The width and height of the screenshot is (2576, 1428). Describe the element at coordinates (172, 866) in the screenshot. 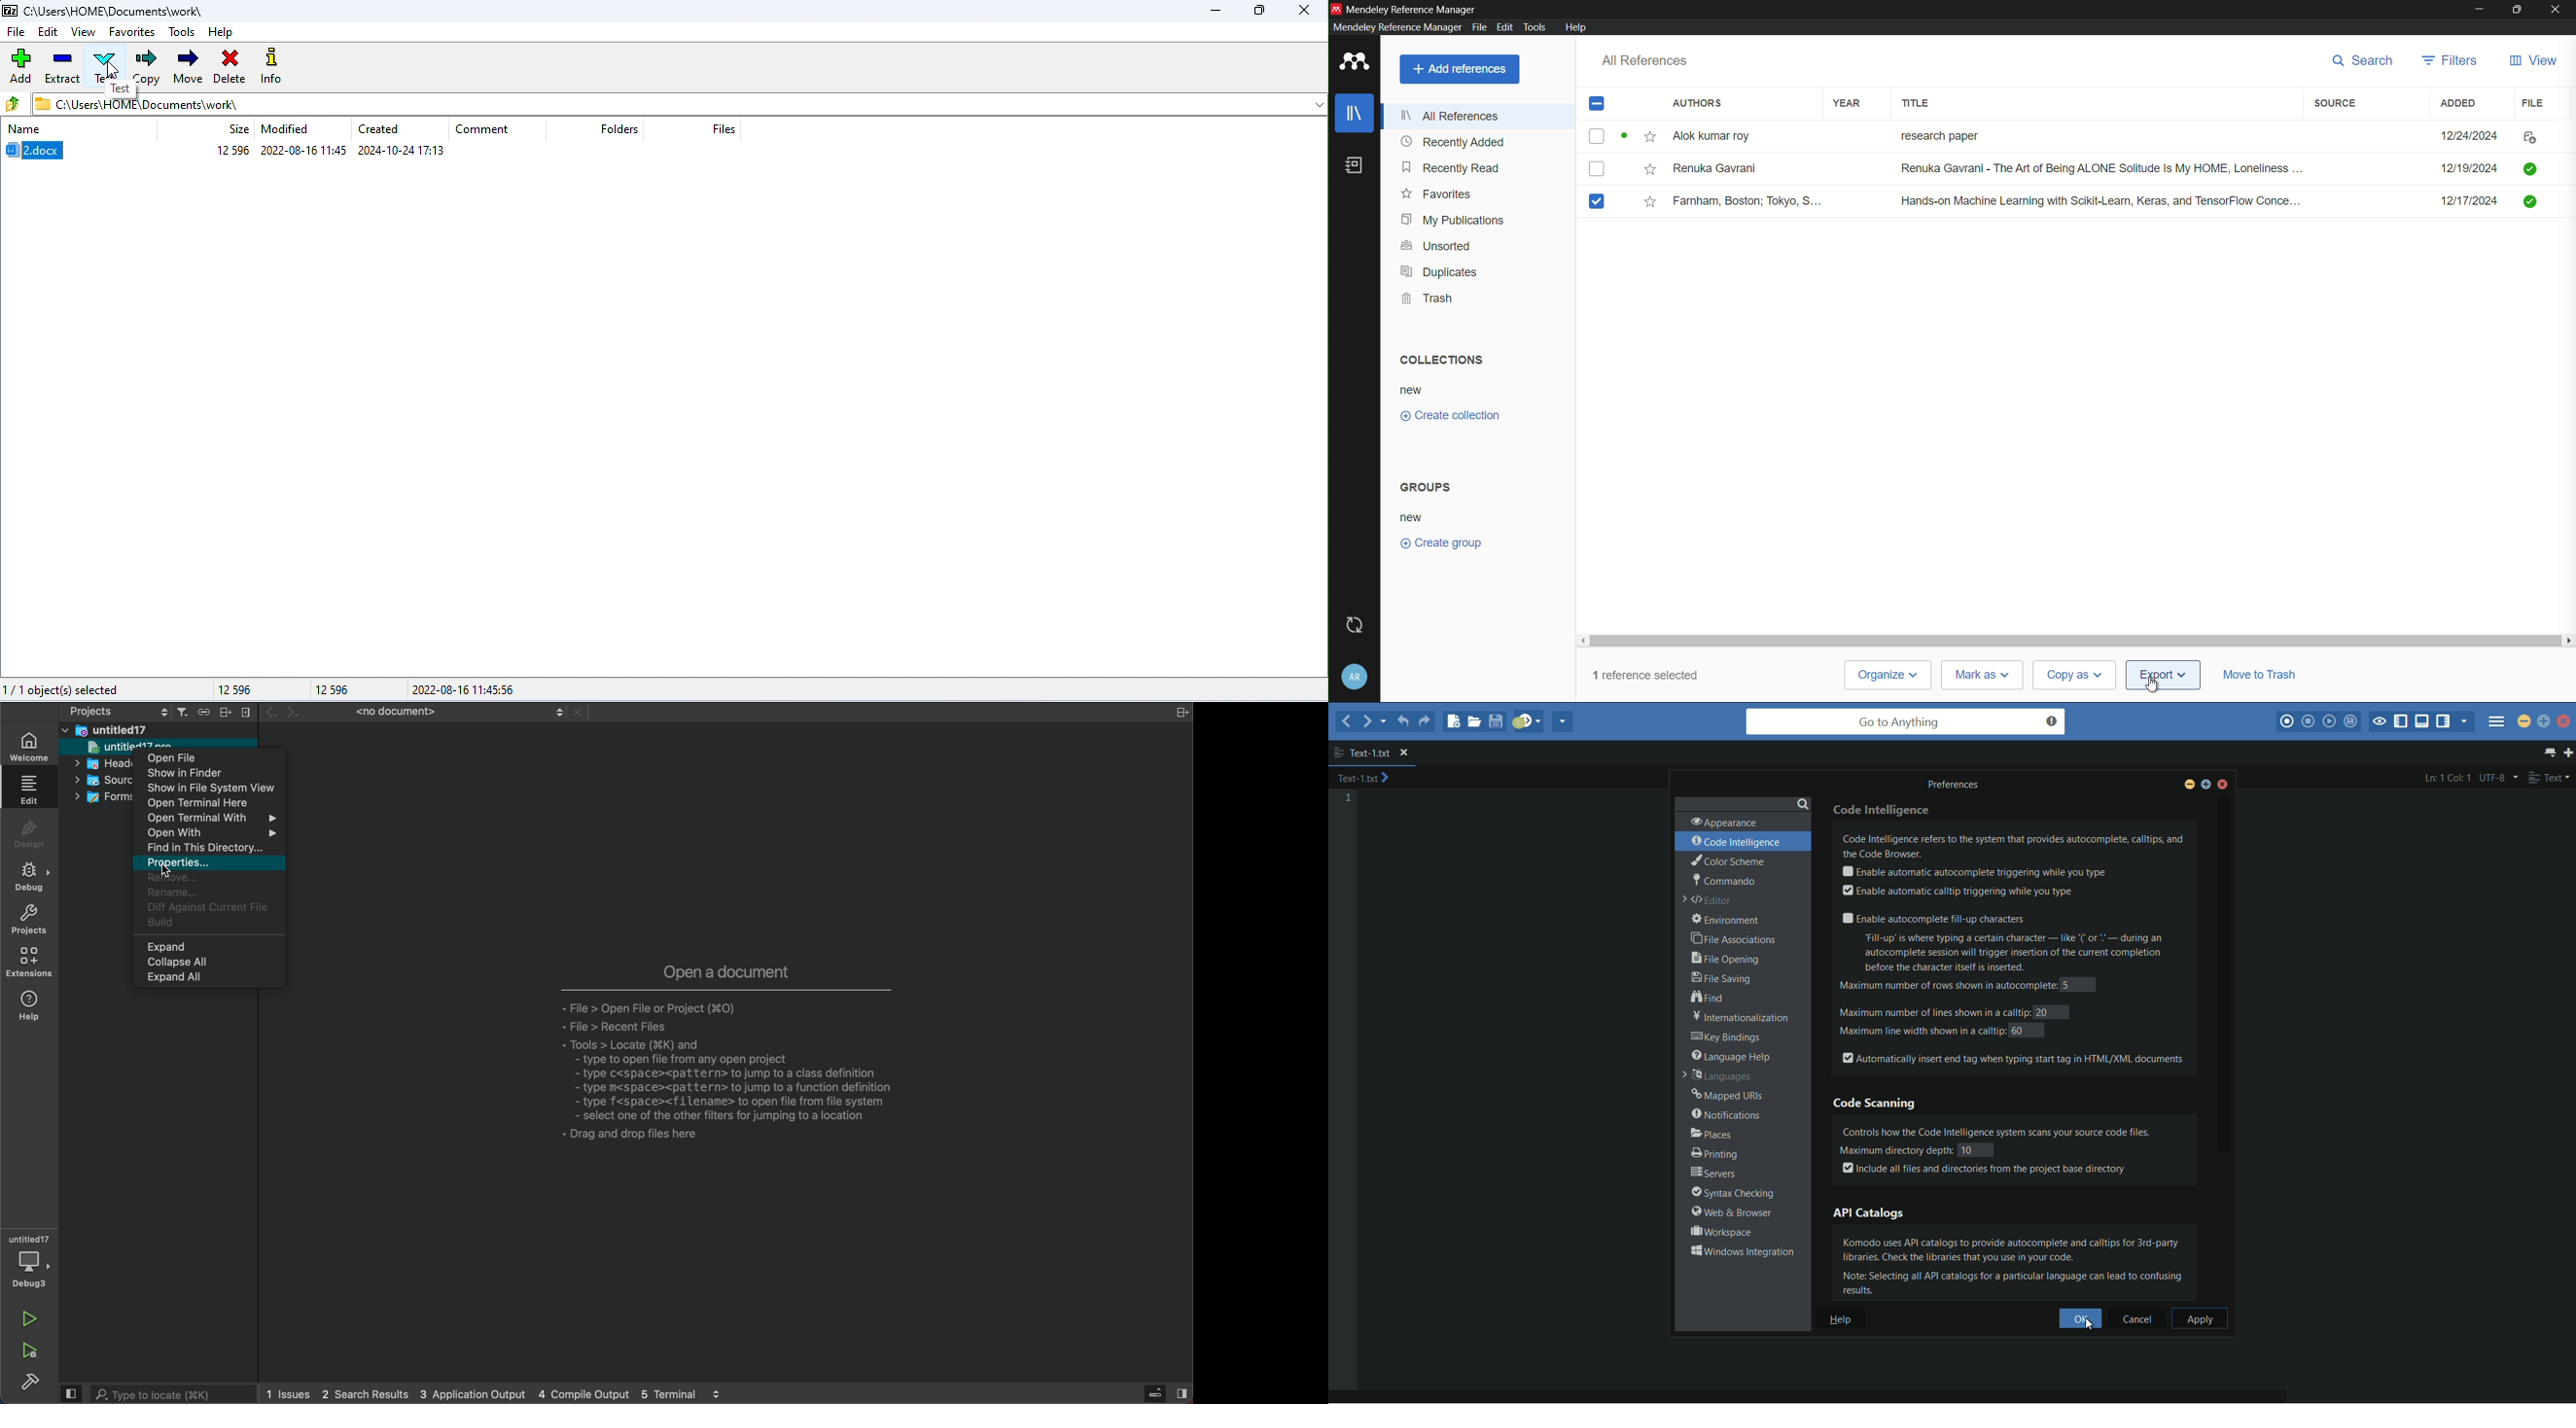

I see `cursor` at that location.